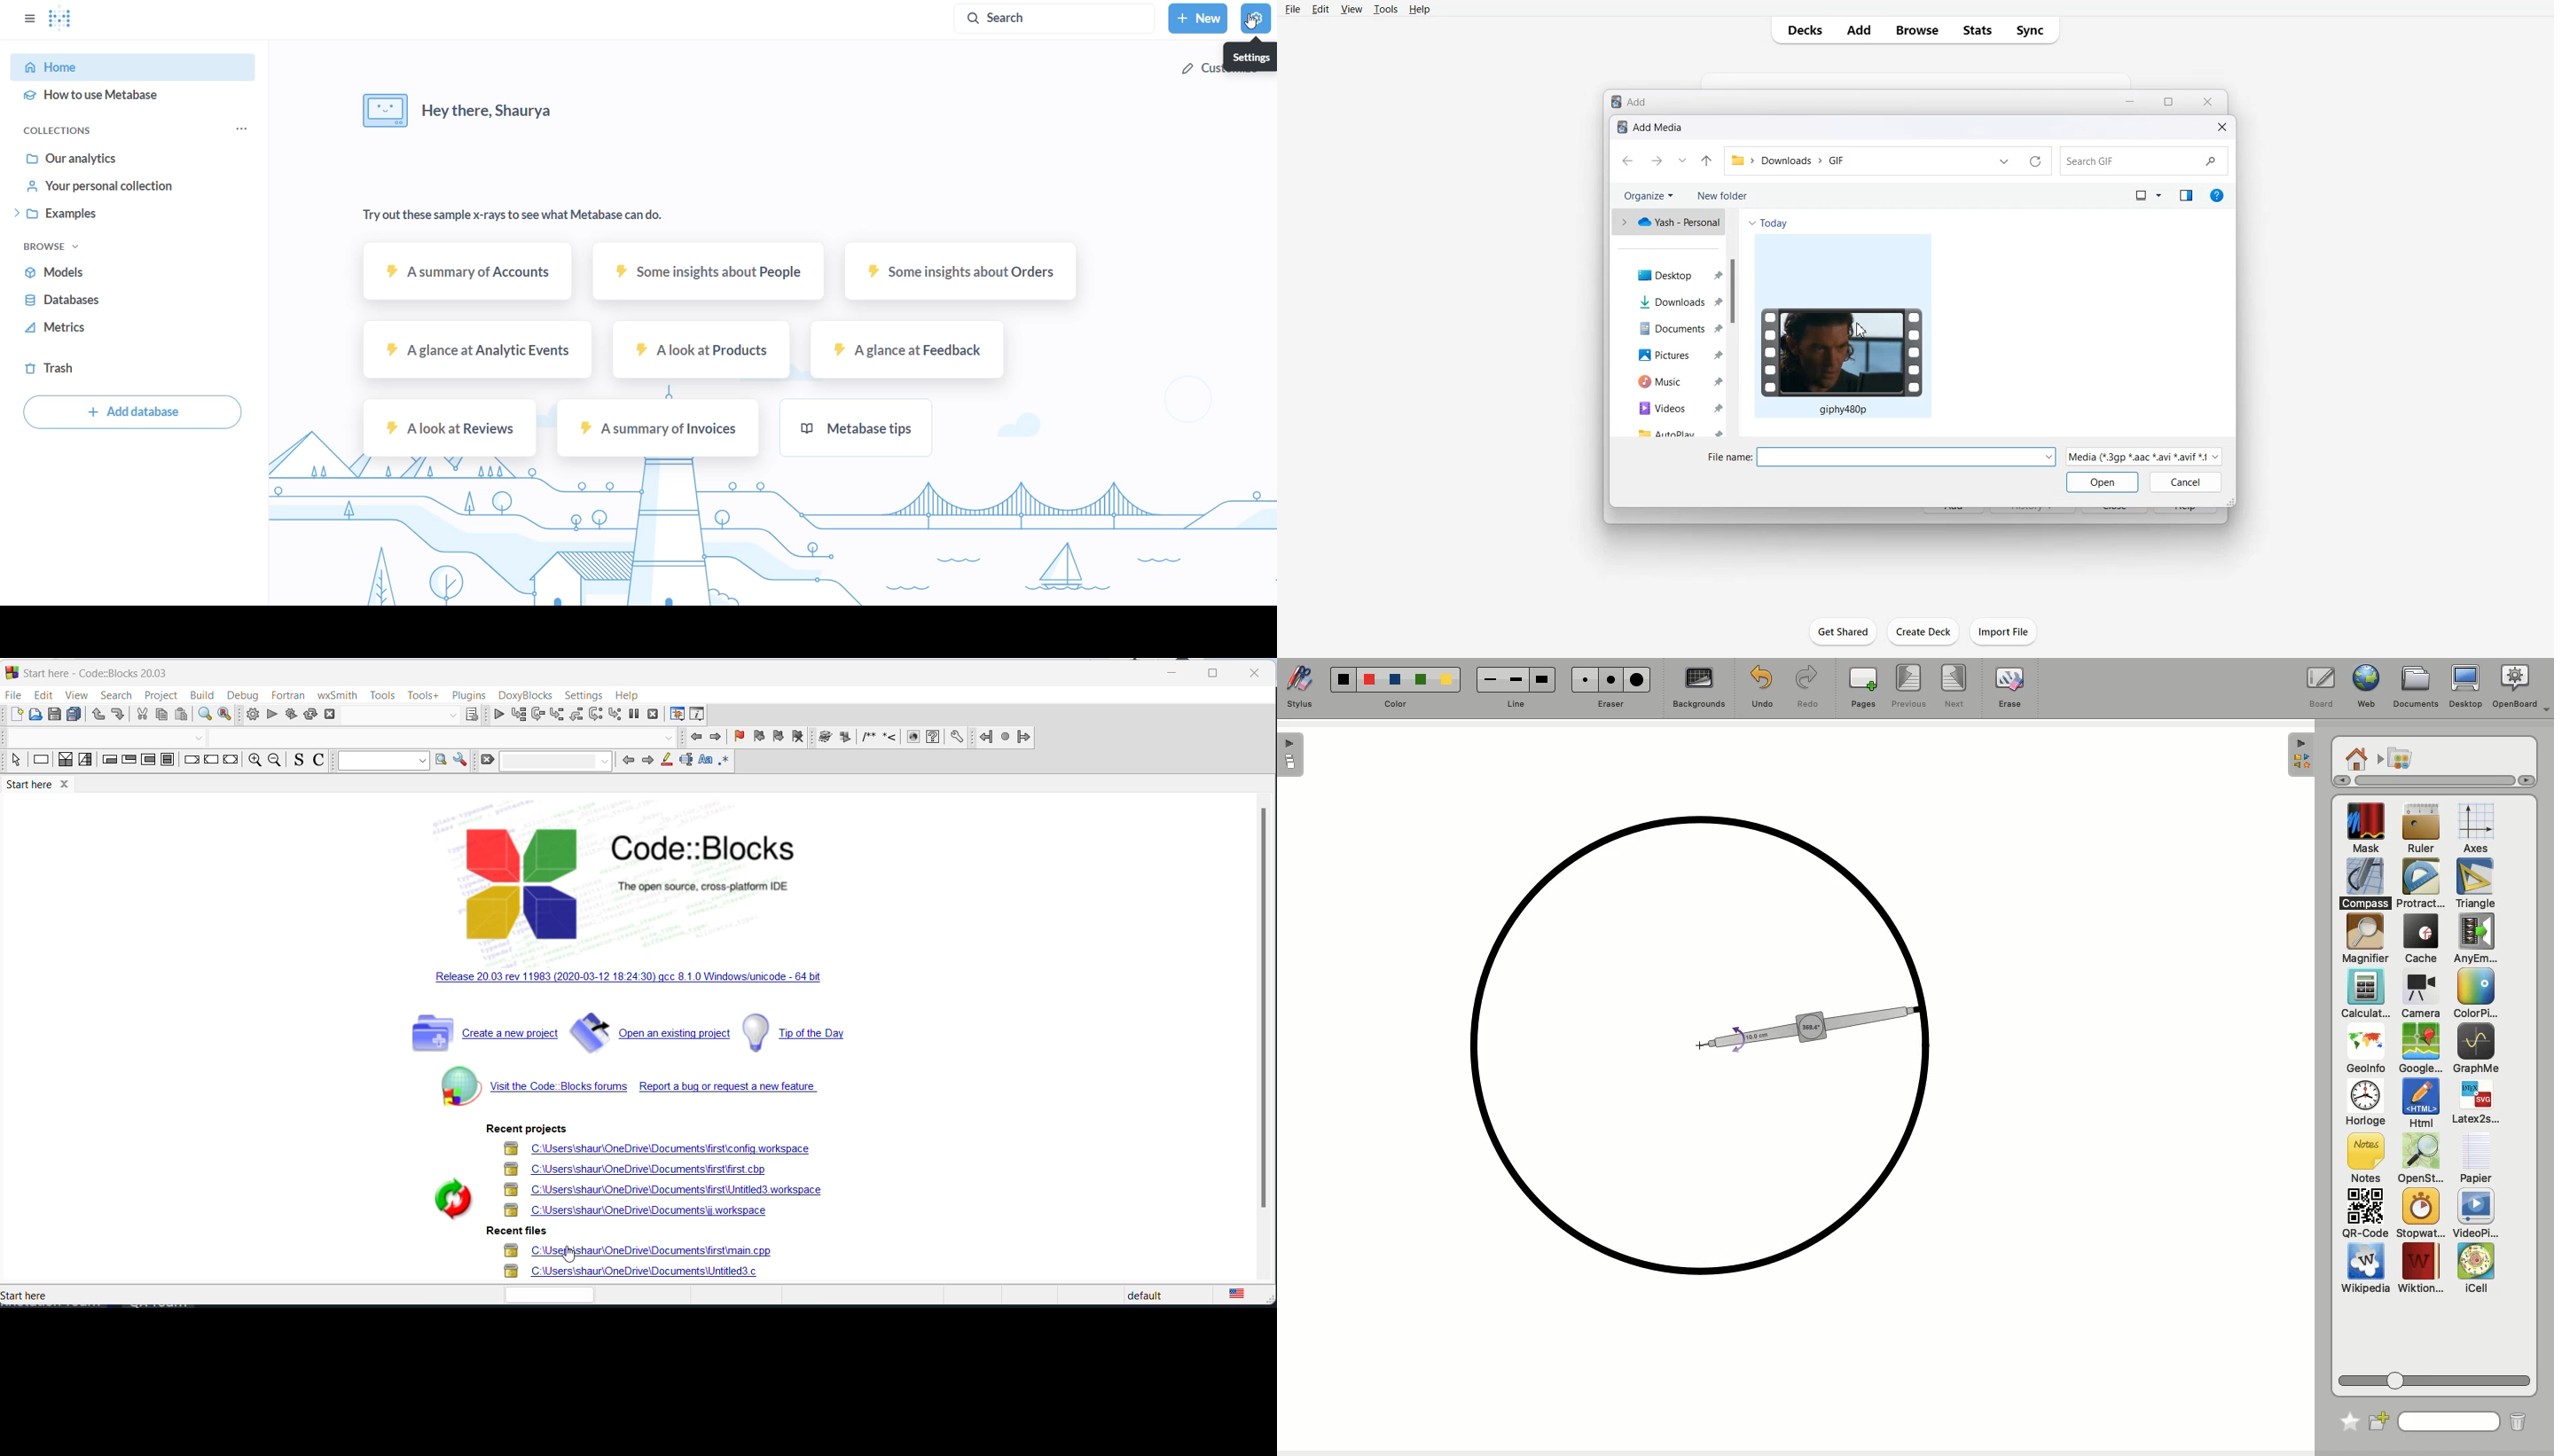  I want to click on Pictures, so click(1673, 354).